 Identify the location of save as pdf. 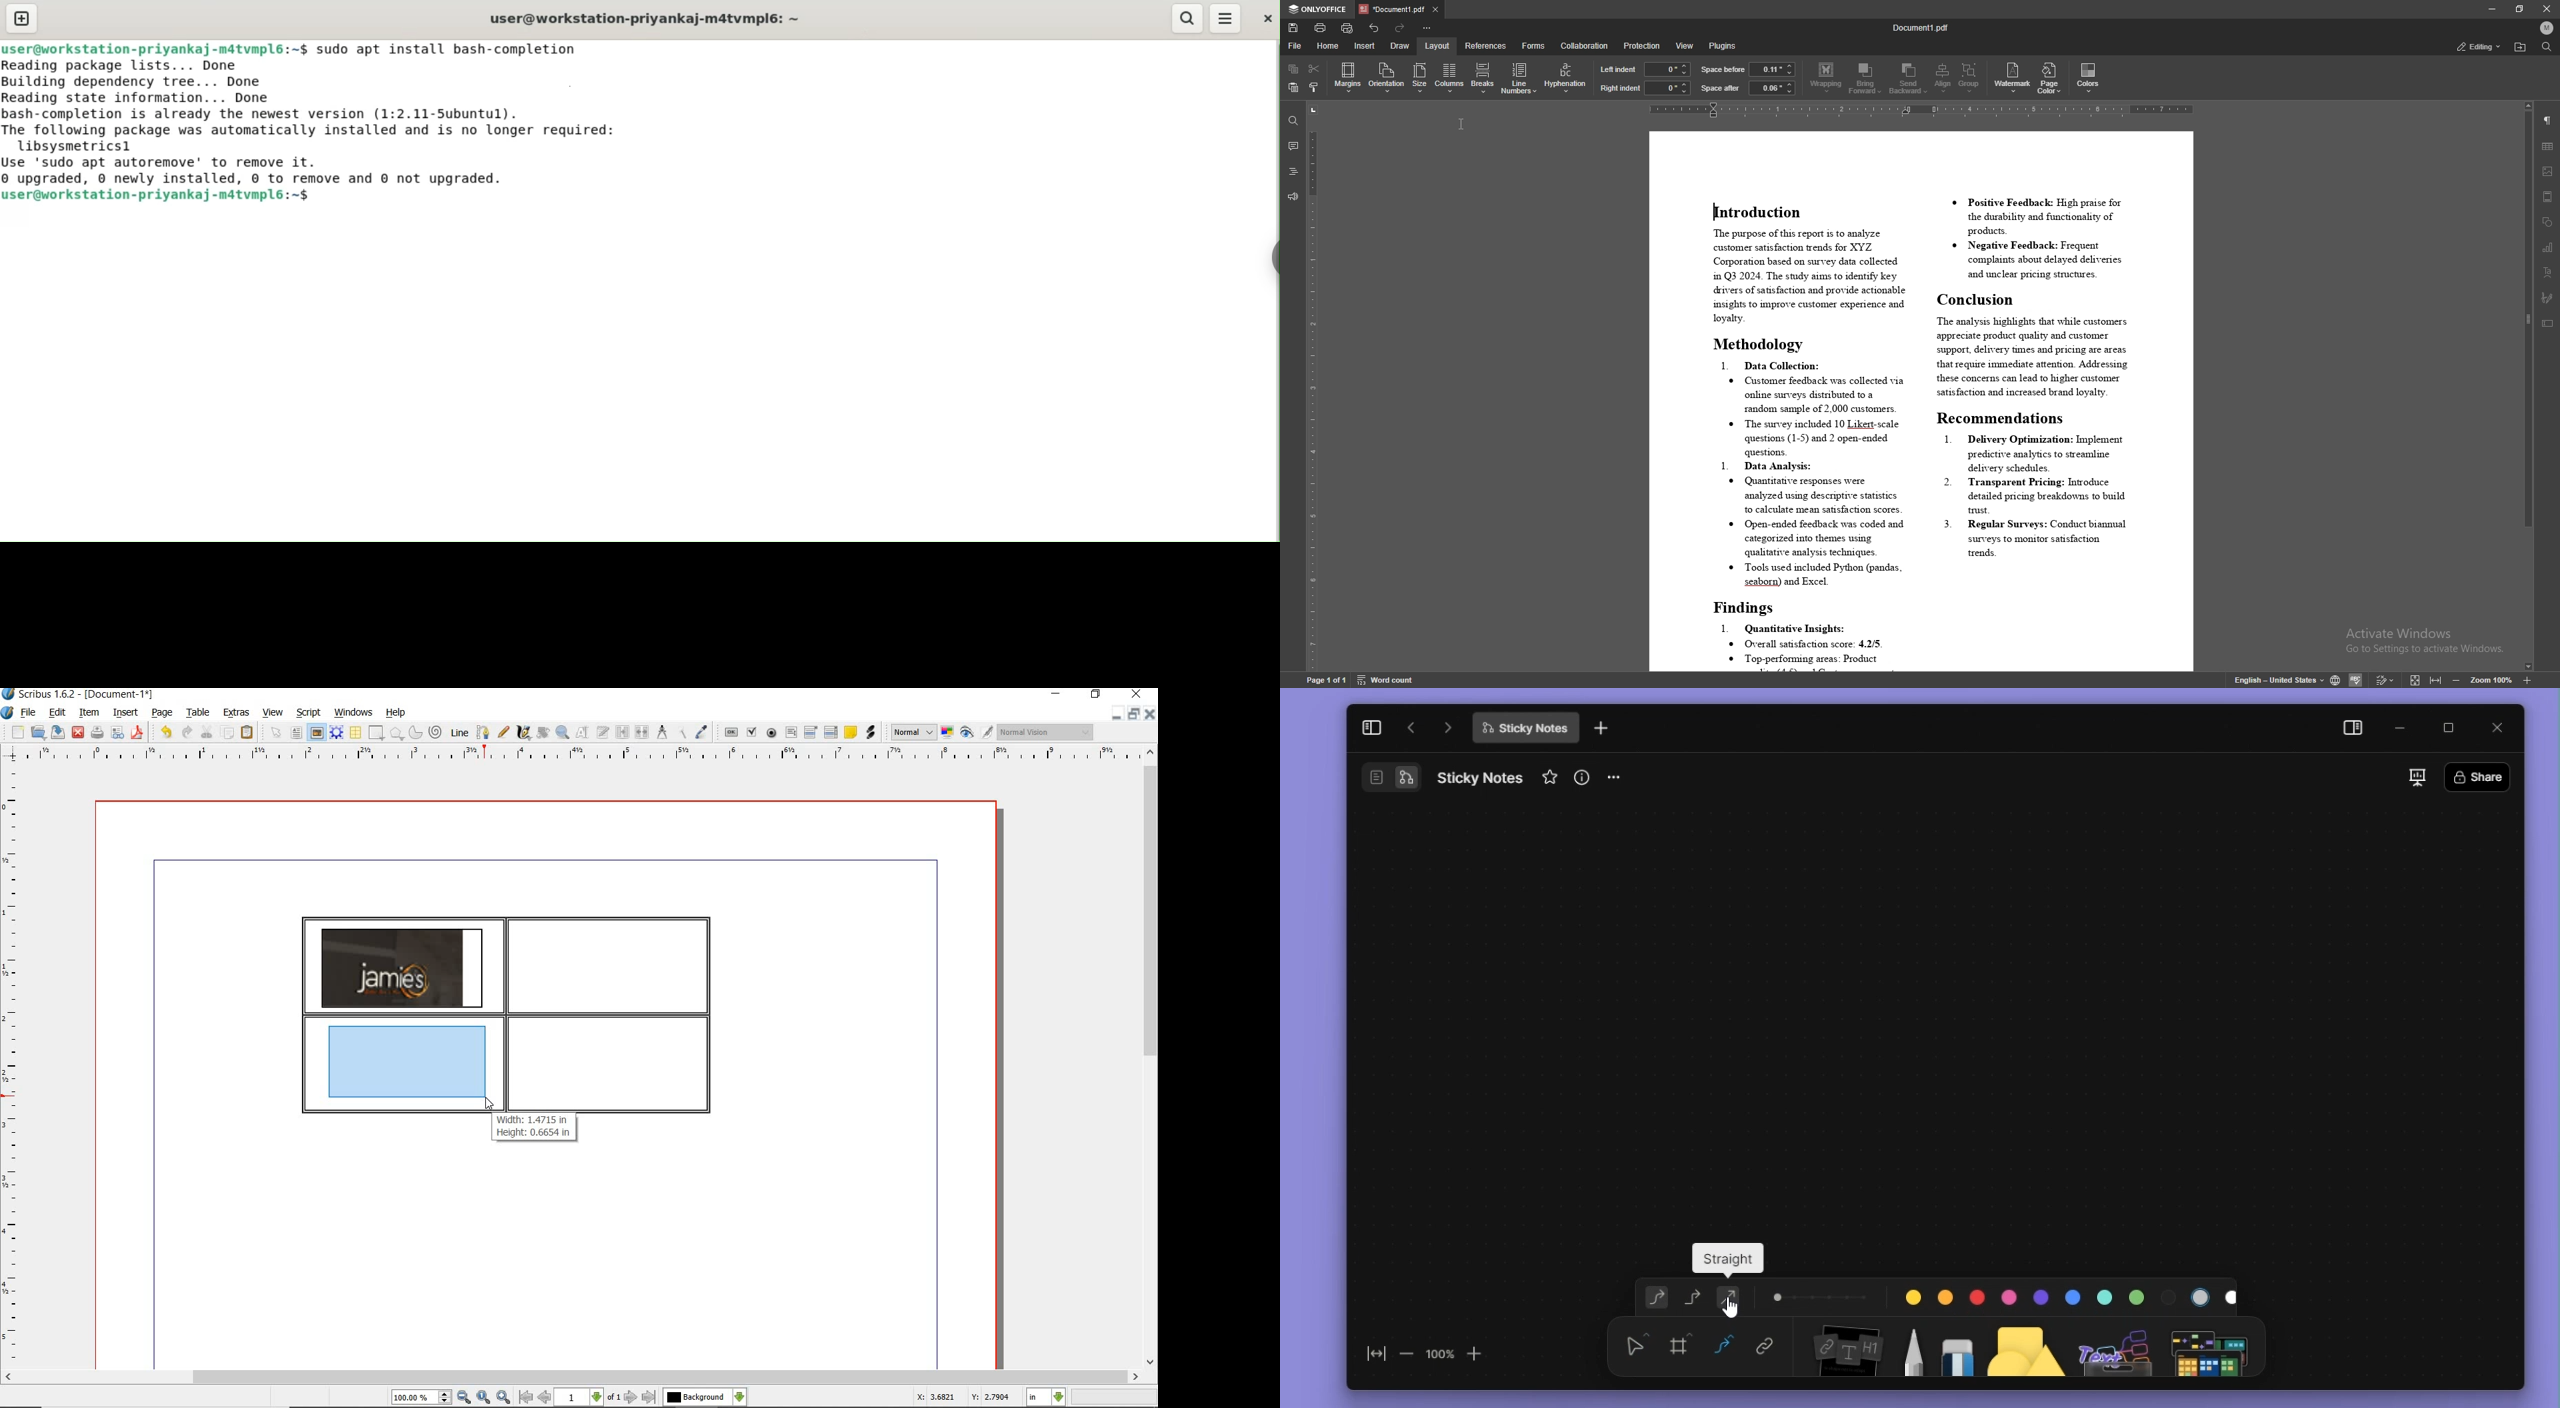
(137, 732).